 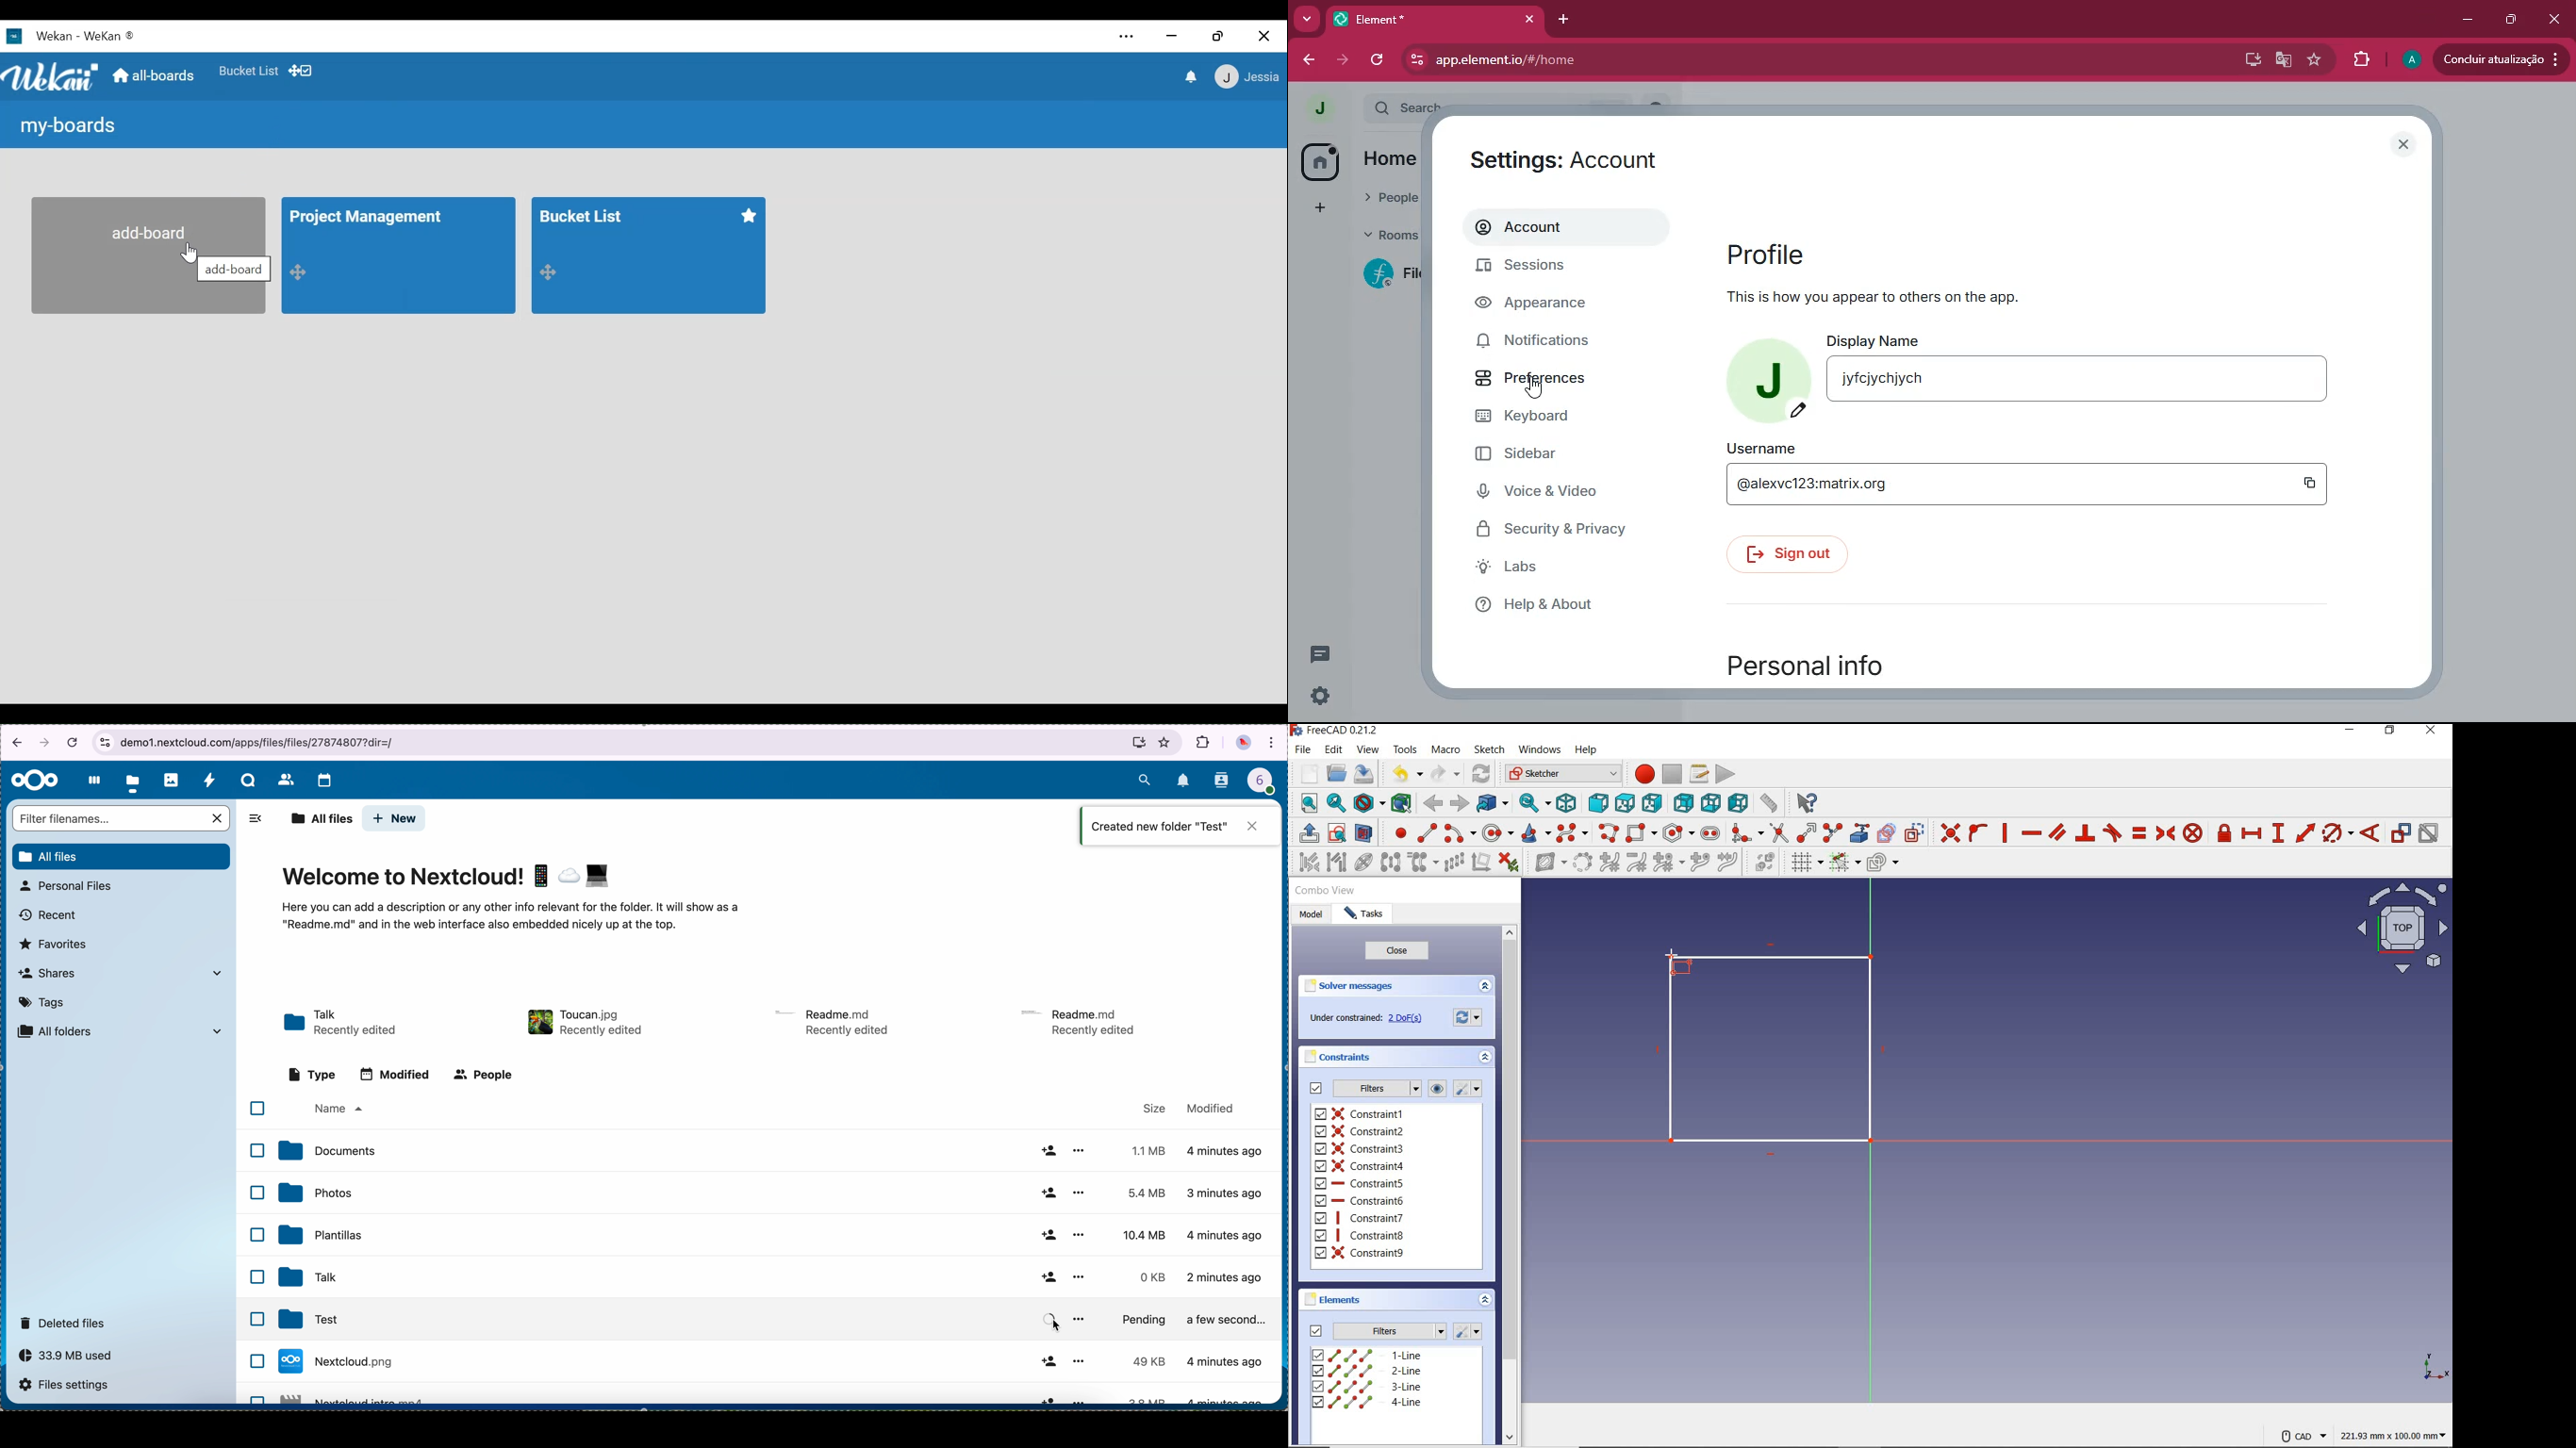 What do you see at coordinates (1485, 987) in the screenshot?
I see `expand` at bounding box center [1485, 987].